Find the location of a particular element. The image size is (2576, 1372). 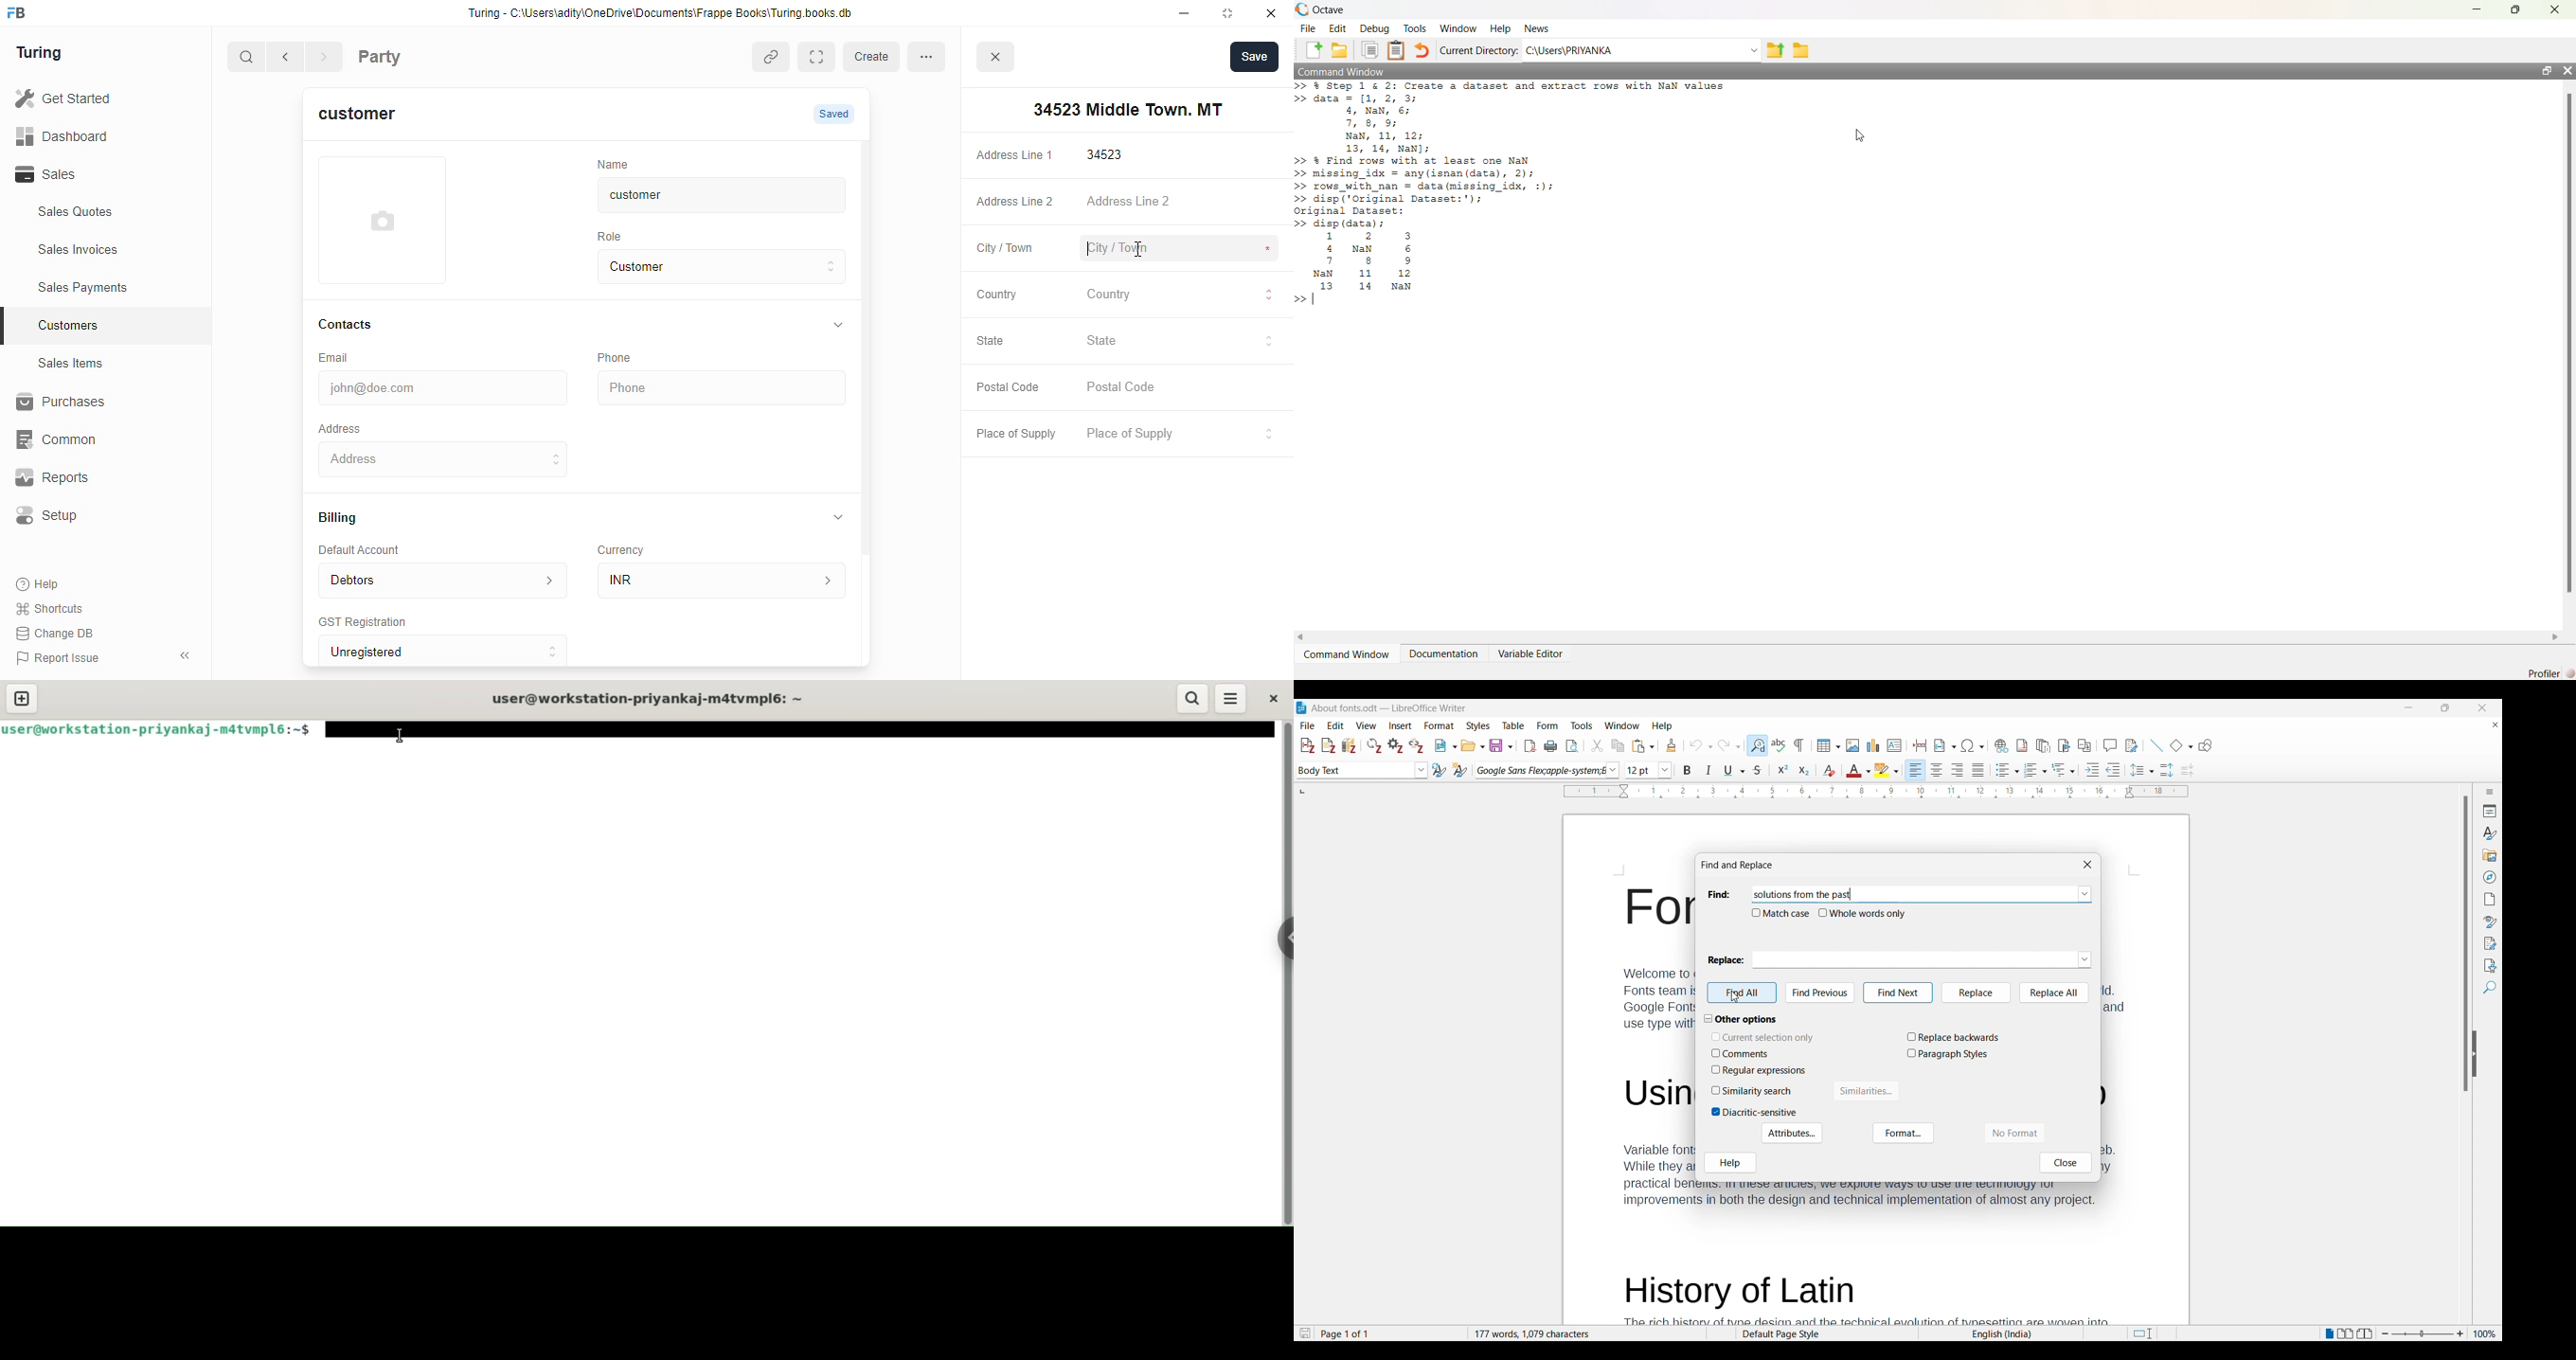

Software logo is located at coordinates (1301, 708).